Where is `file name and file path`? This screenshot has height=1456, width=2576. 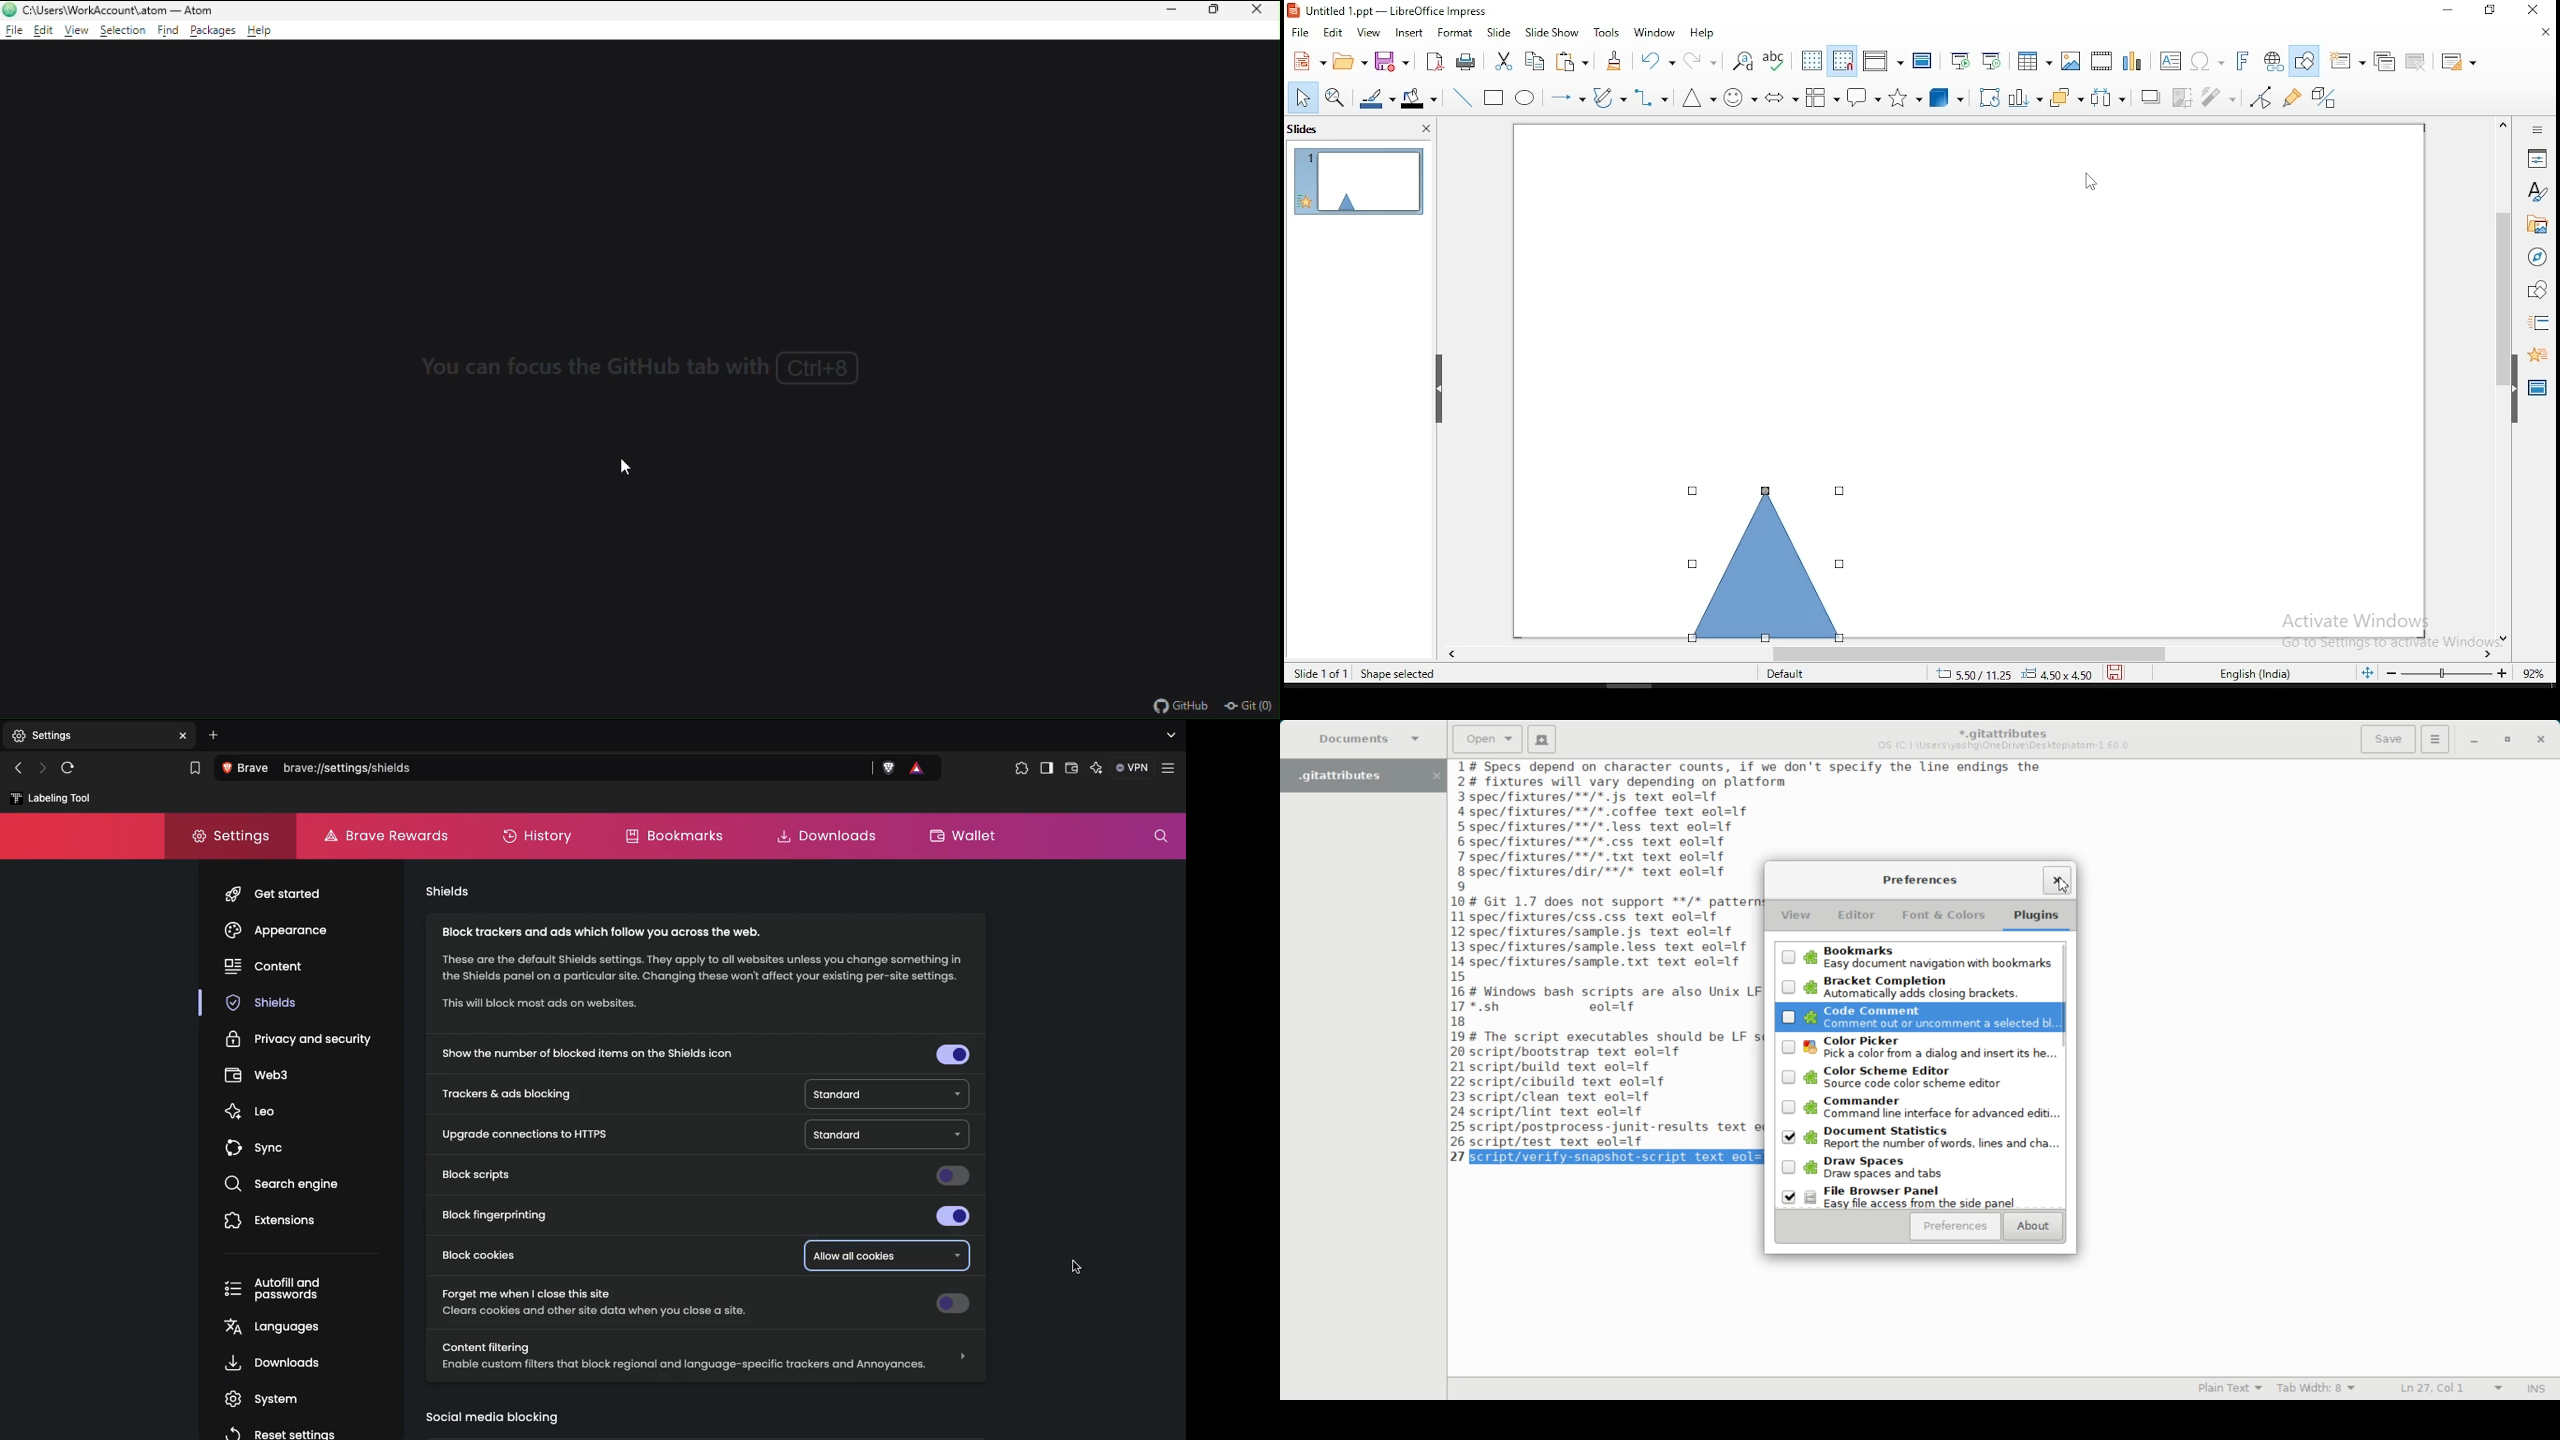
file name and file path is located at coordinates (119, 10).